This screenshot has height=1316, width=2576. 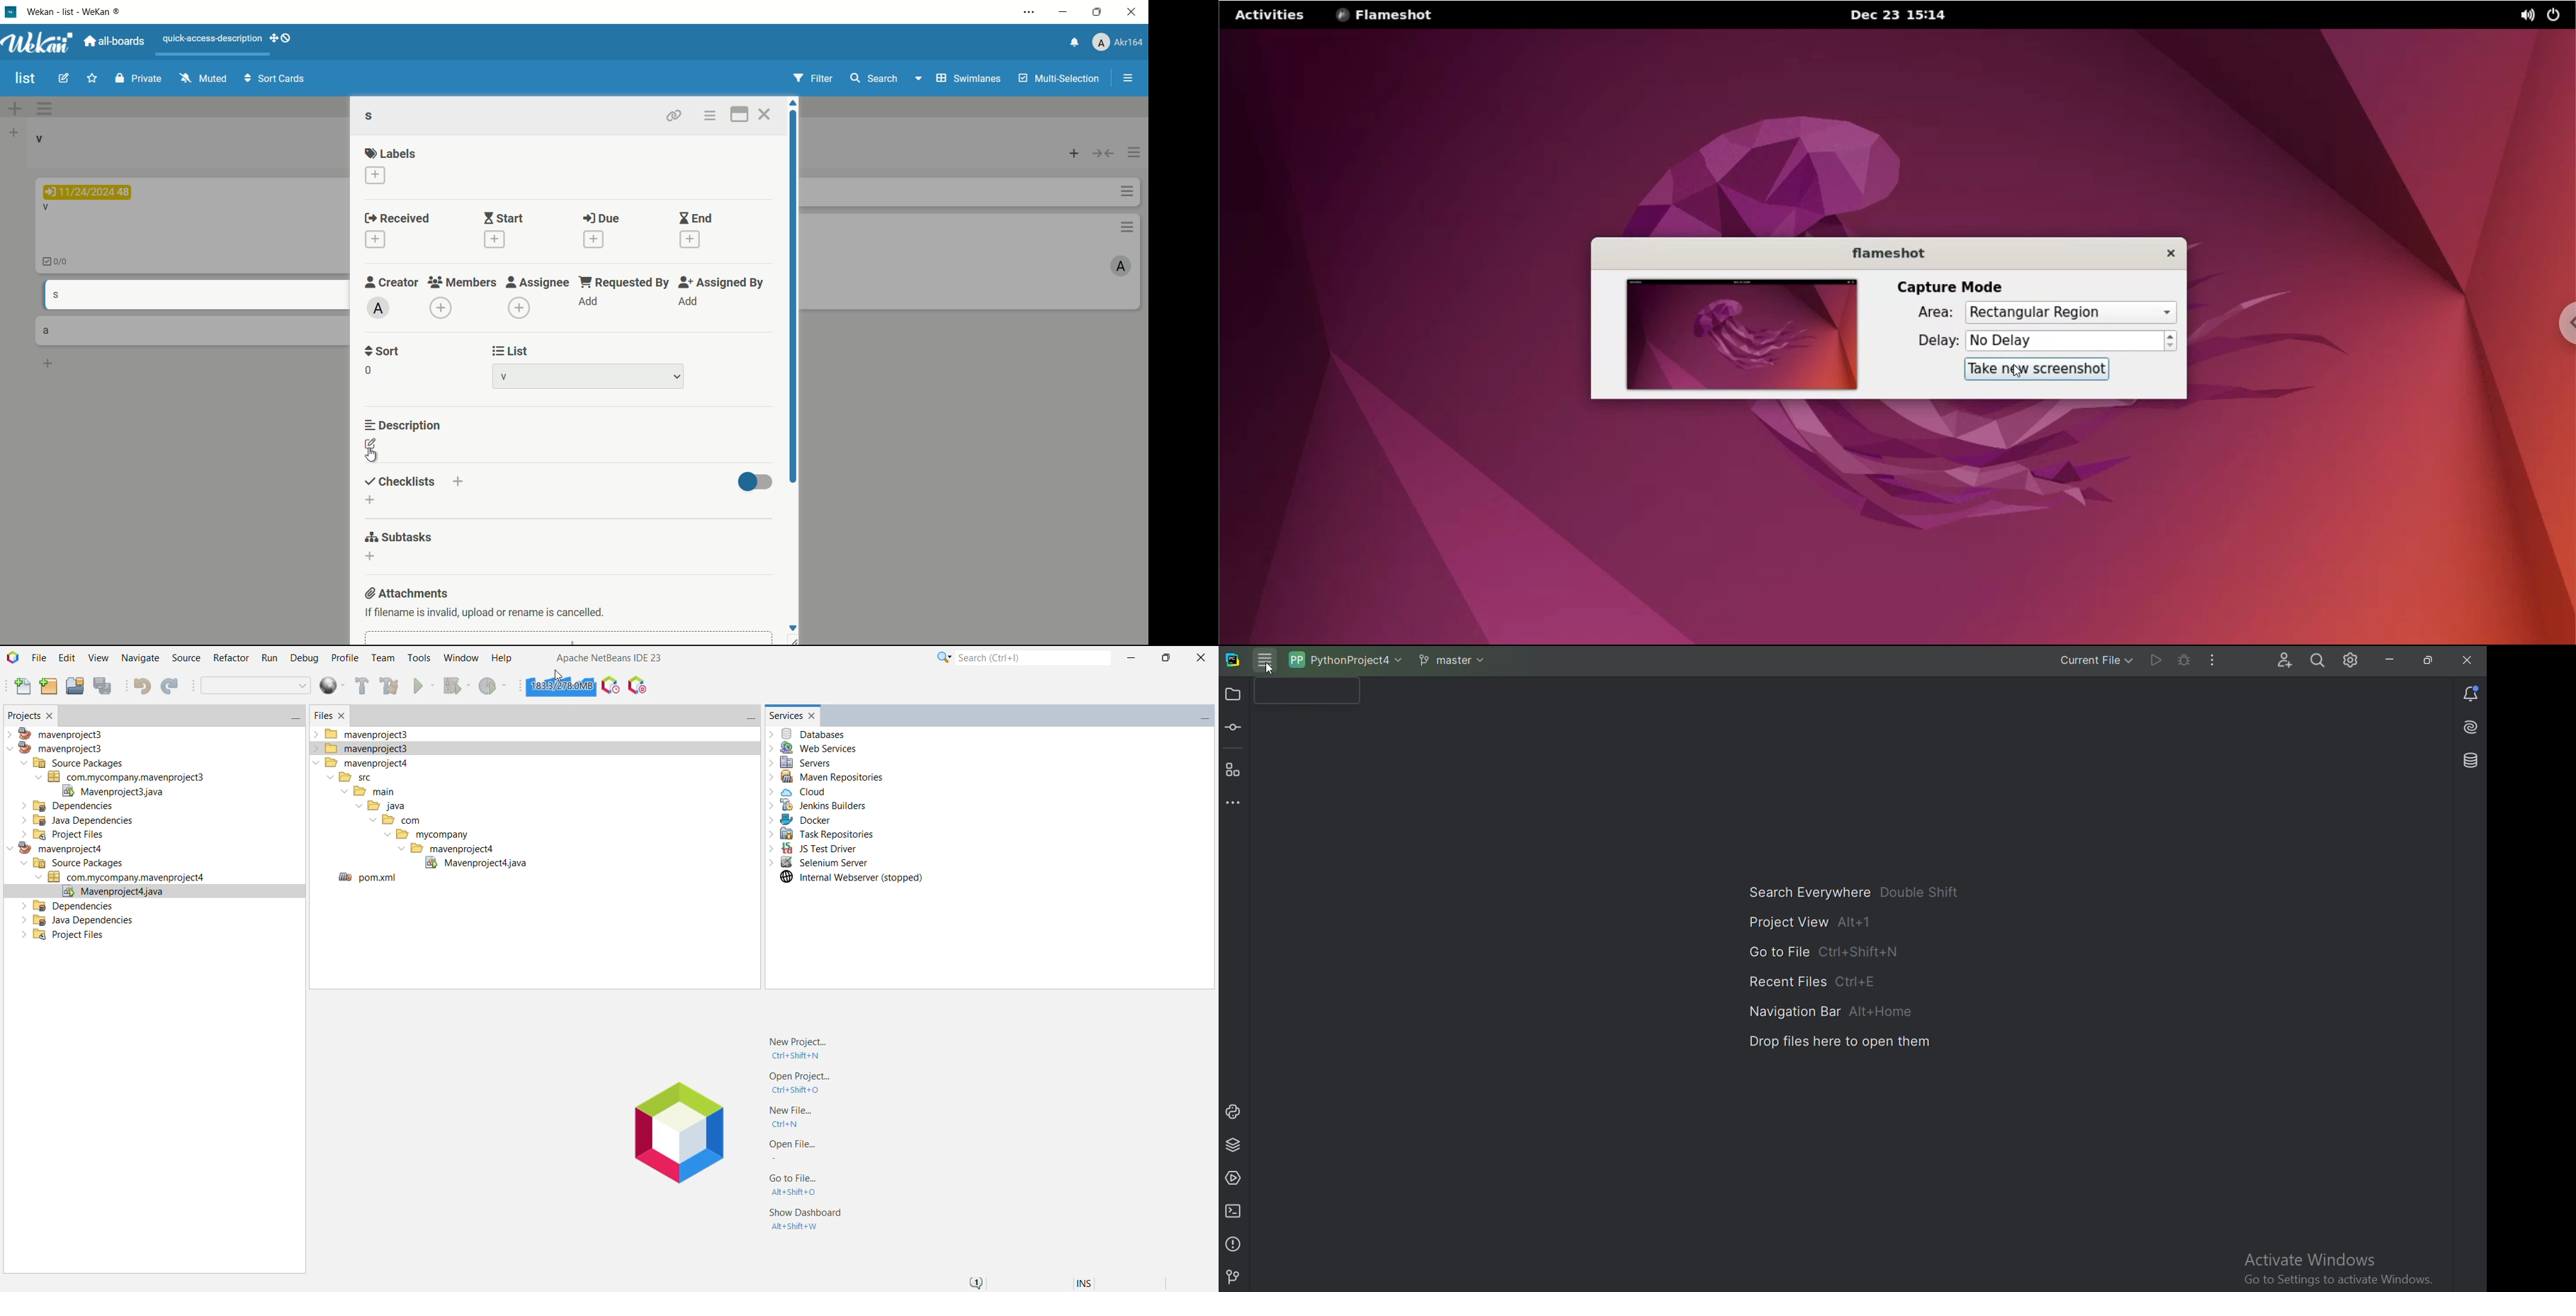 I want to click on Jenkins Builders, so click(x=818, y=807).